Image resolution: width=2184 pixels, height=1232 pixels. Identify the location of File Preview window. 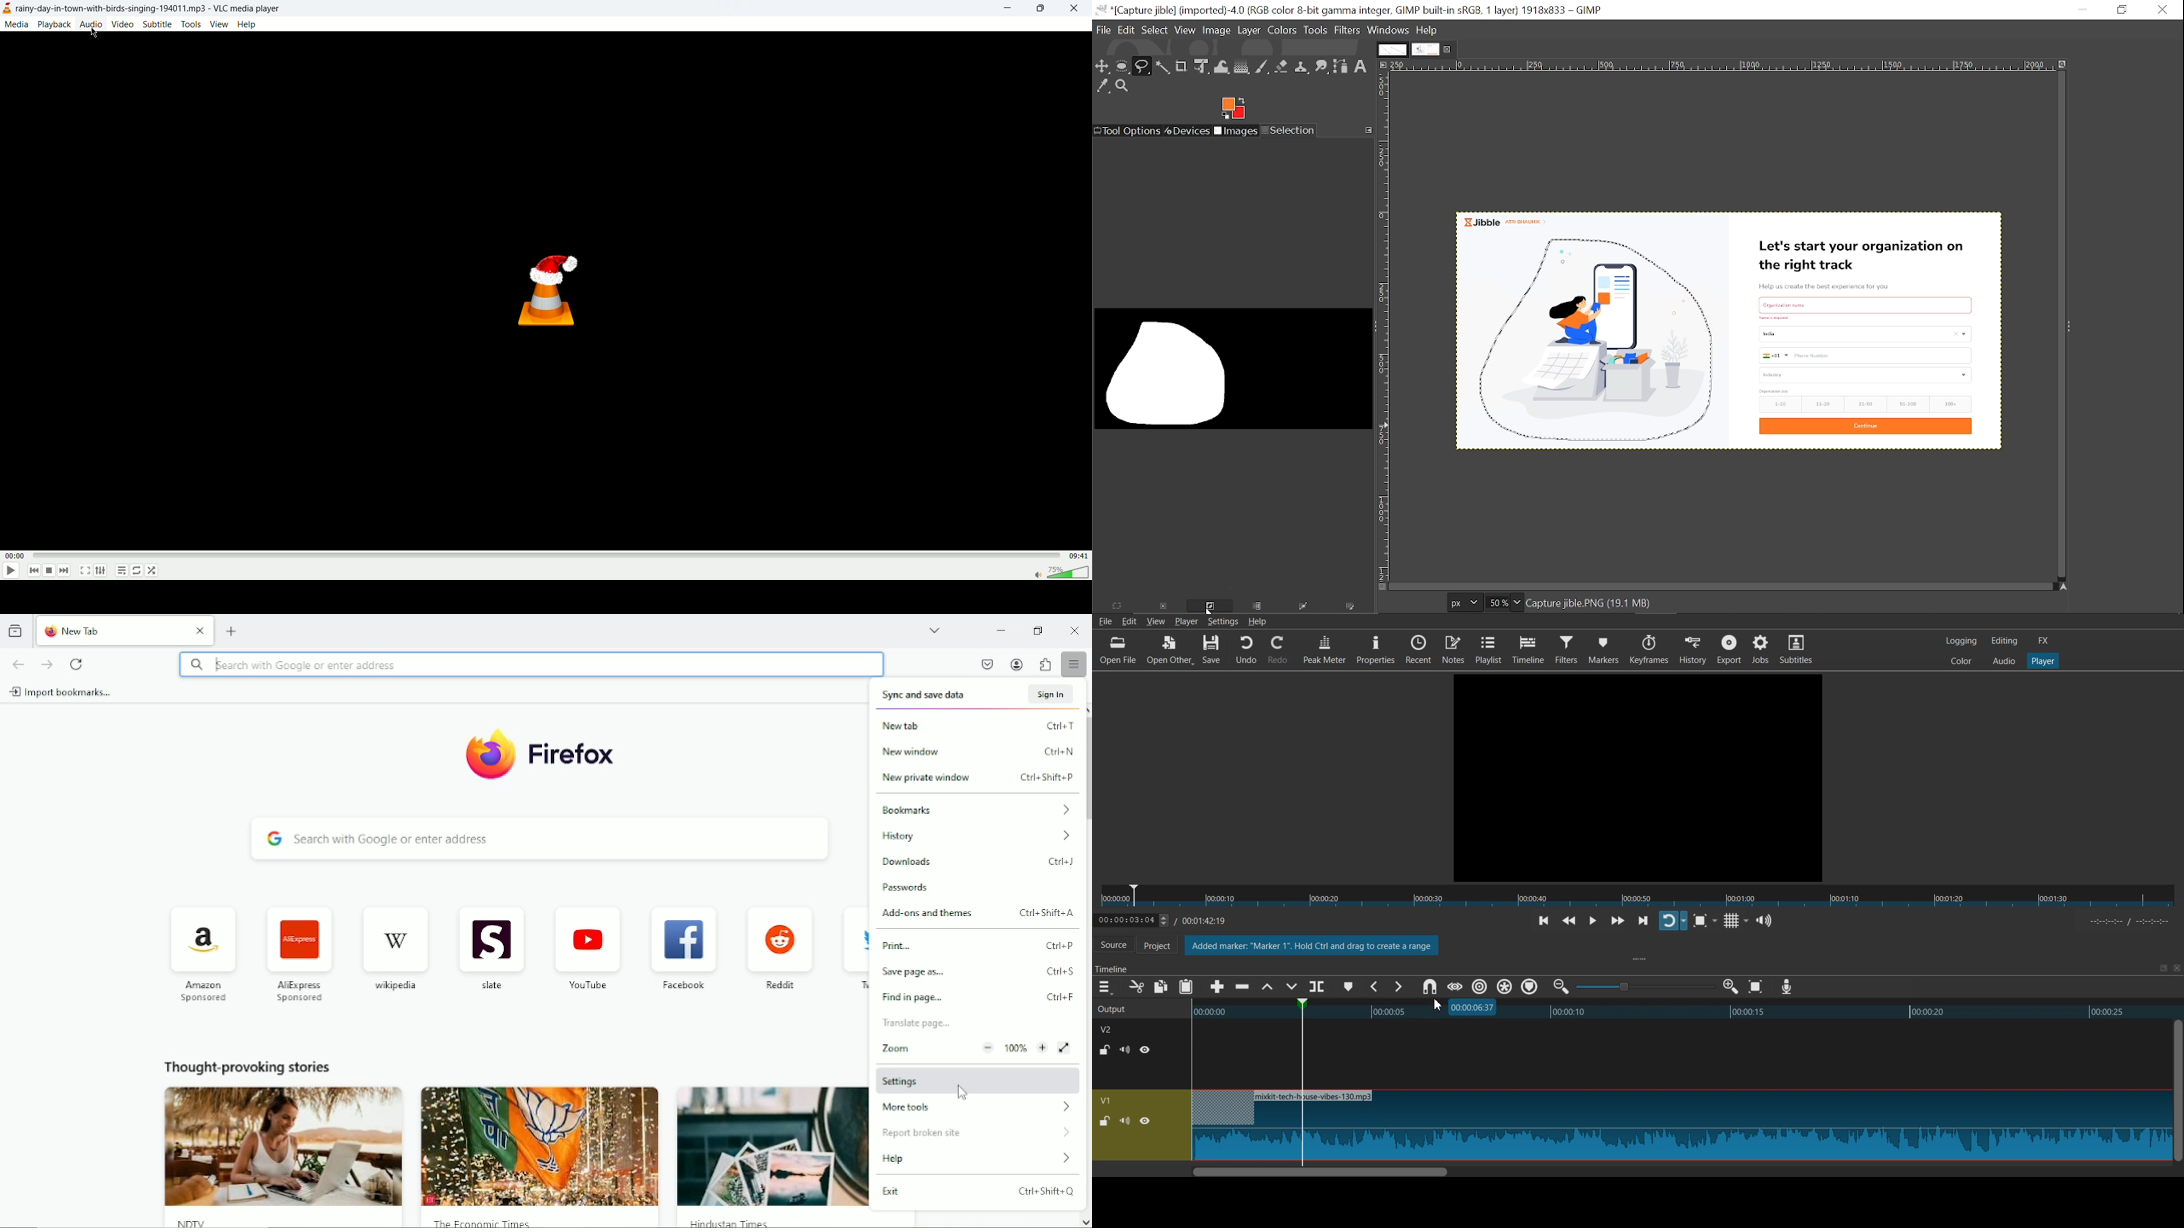
(1640, 776).